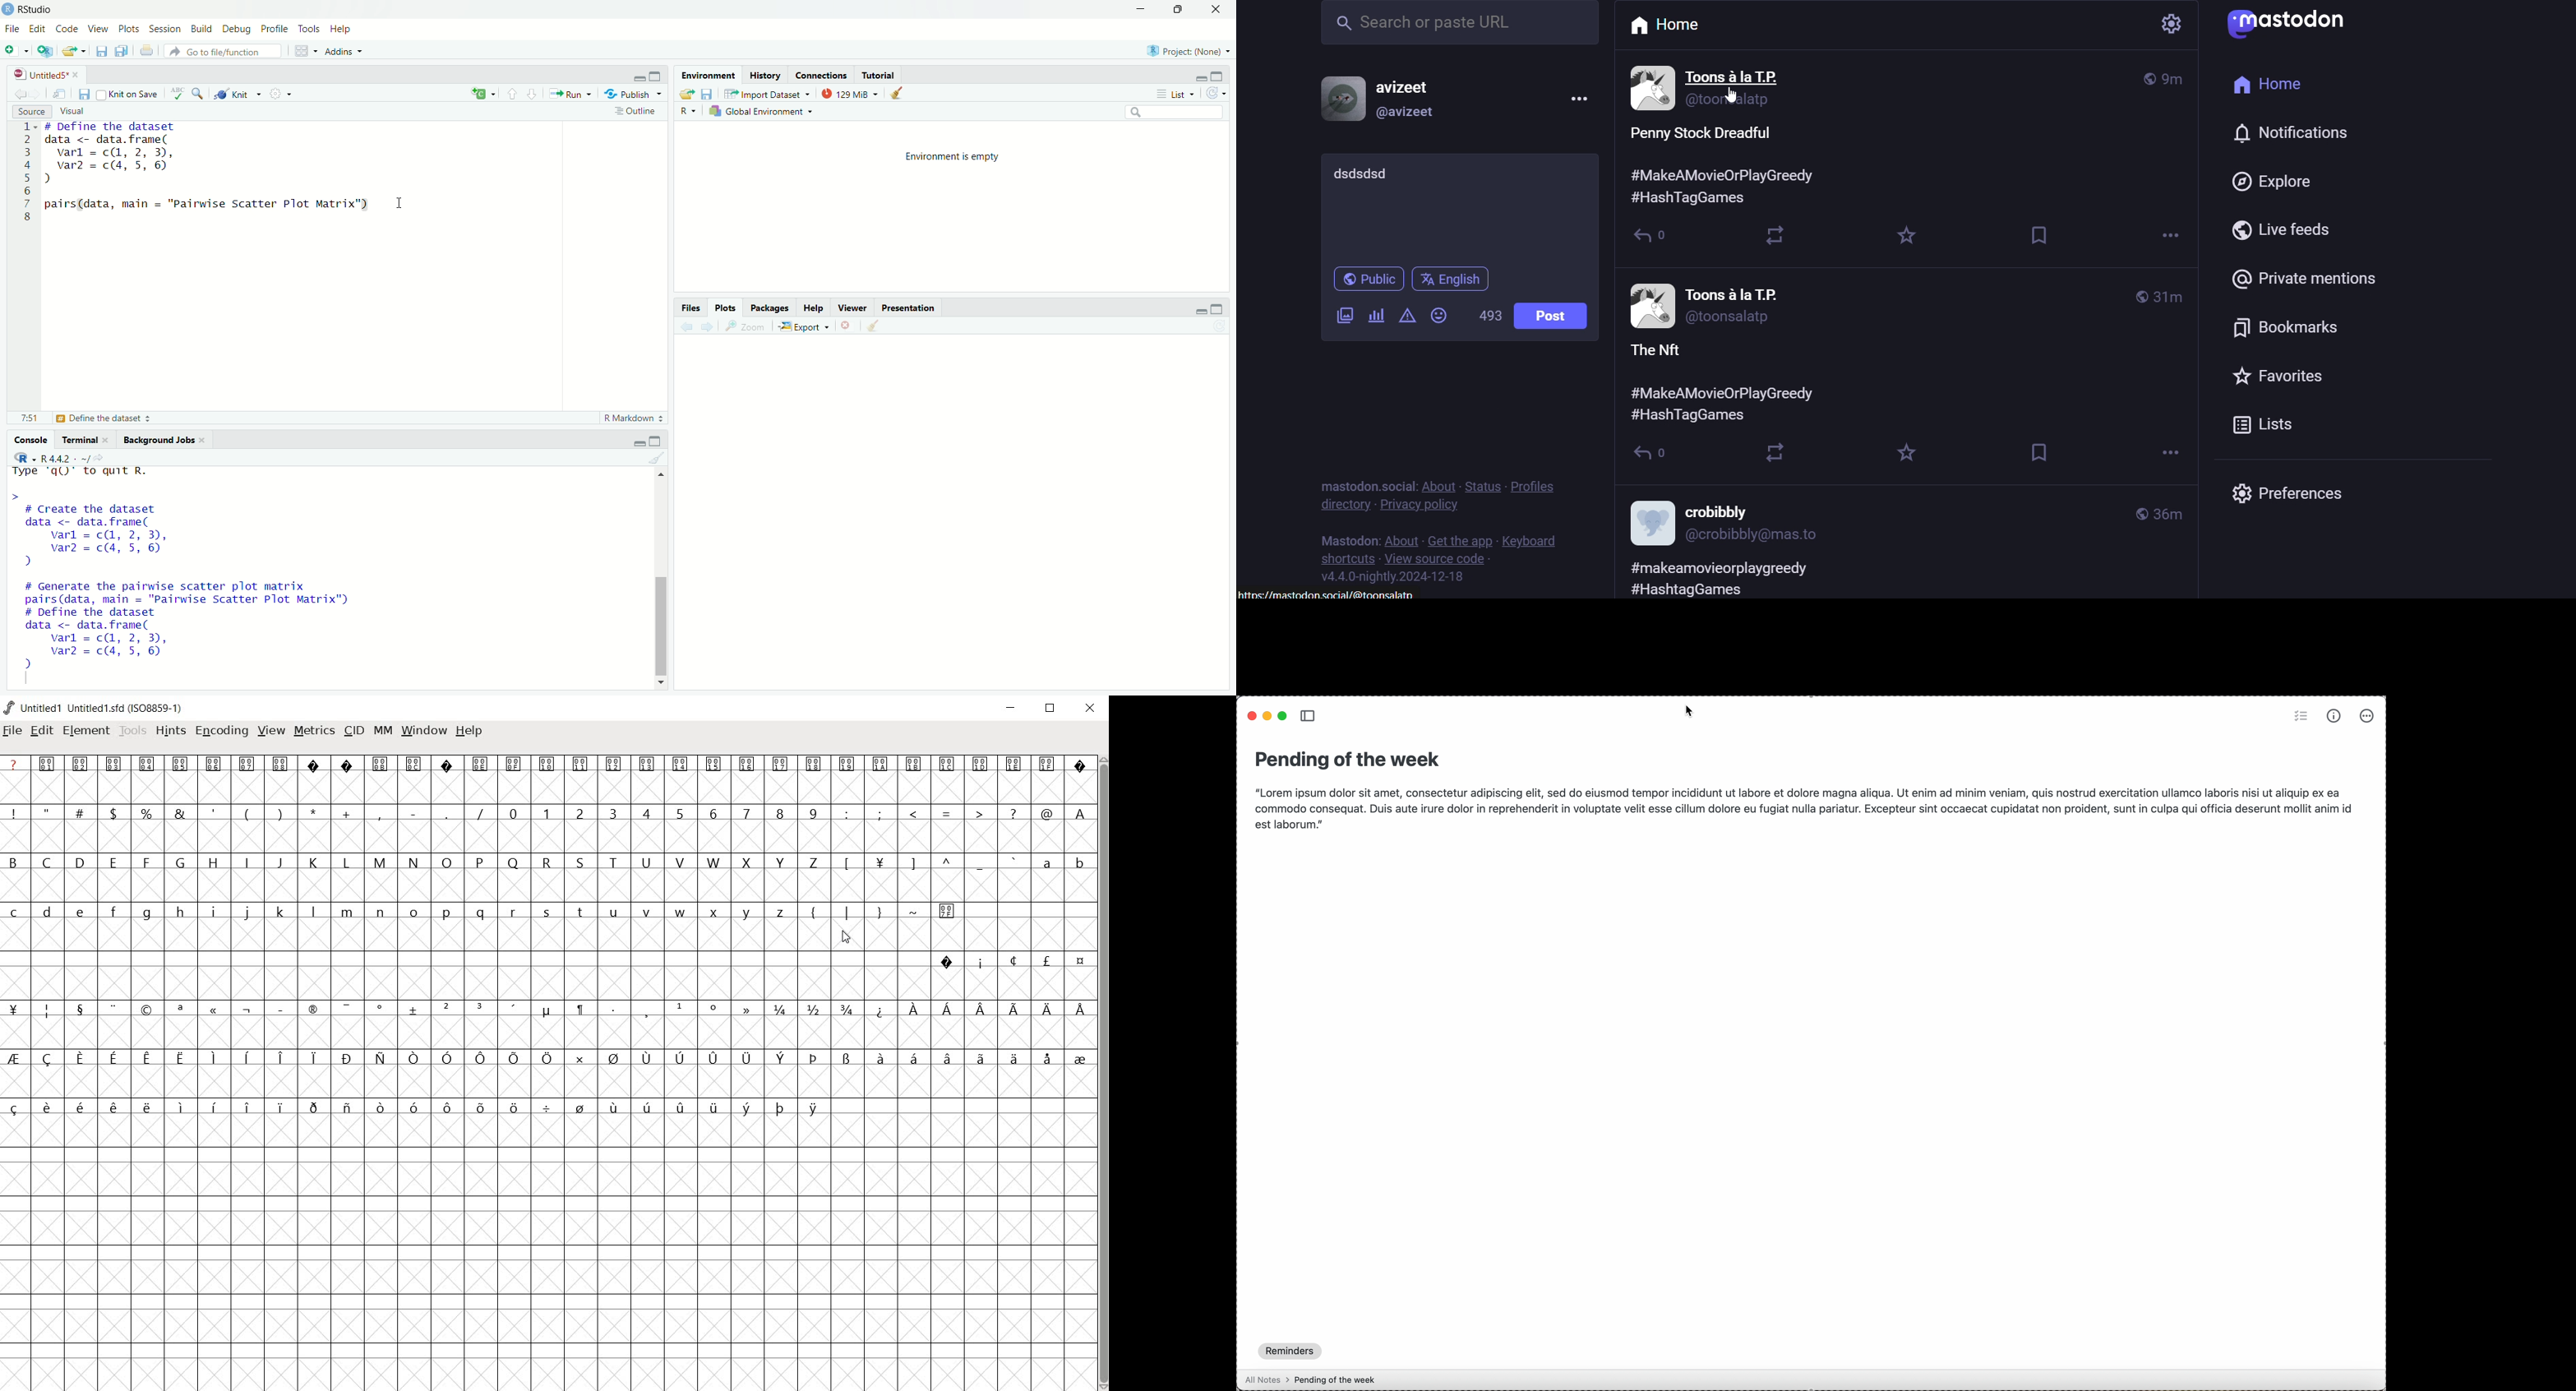  What do you see at coordinates (1440, 561) in the screenshot?
I see `view source code` at bounding box center [1440, 561].